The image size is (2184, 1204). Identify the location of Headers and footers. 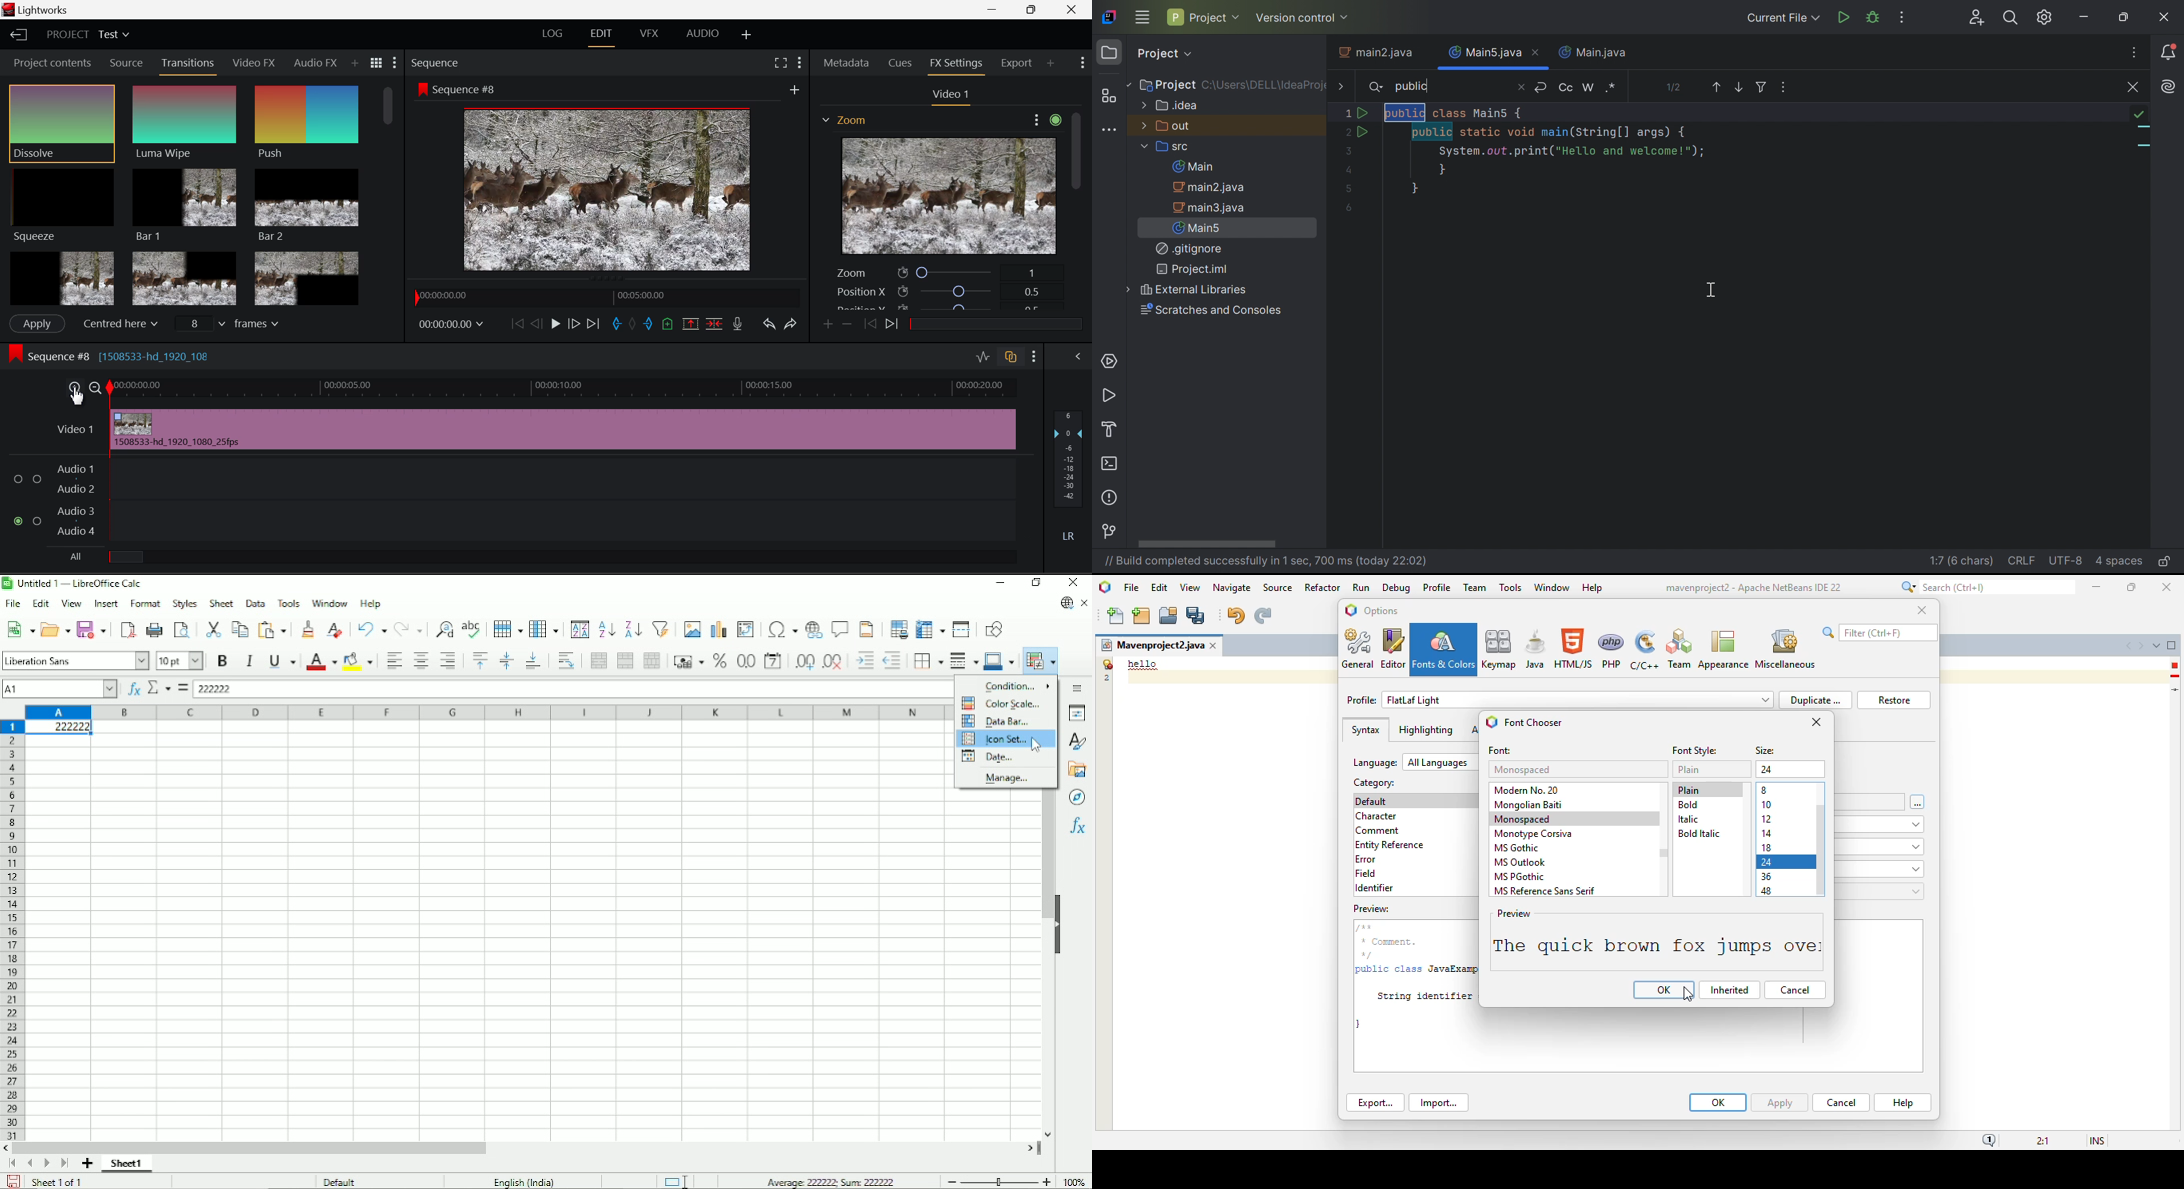
(867, 629).